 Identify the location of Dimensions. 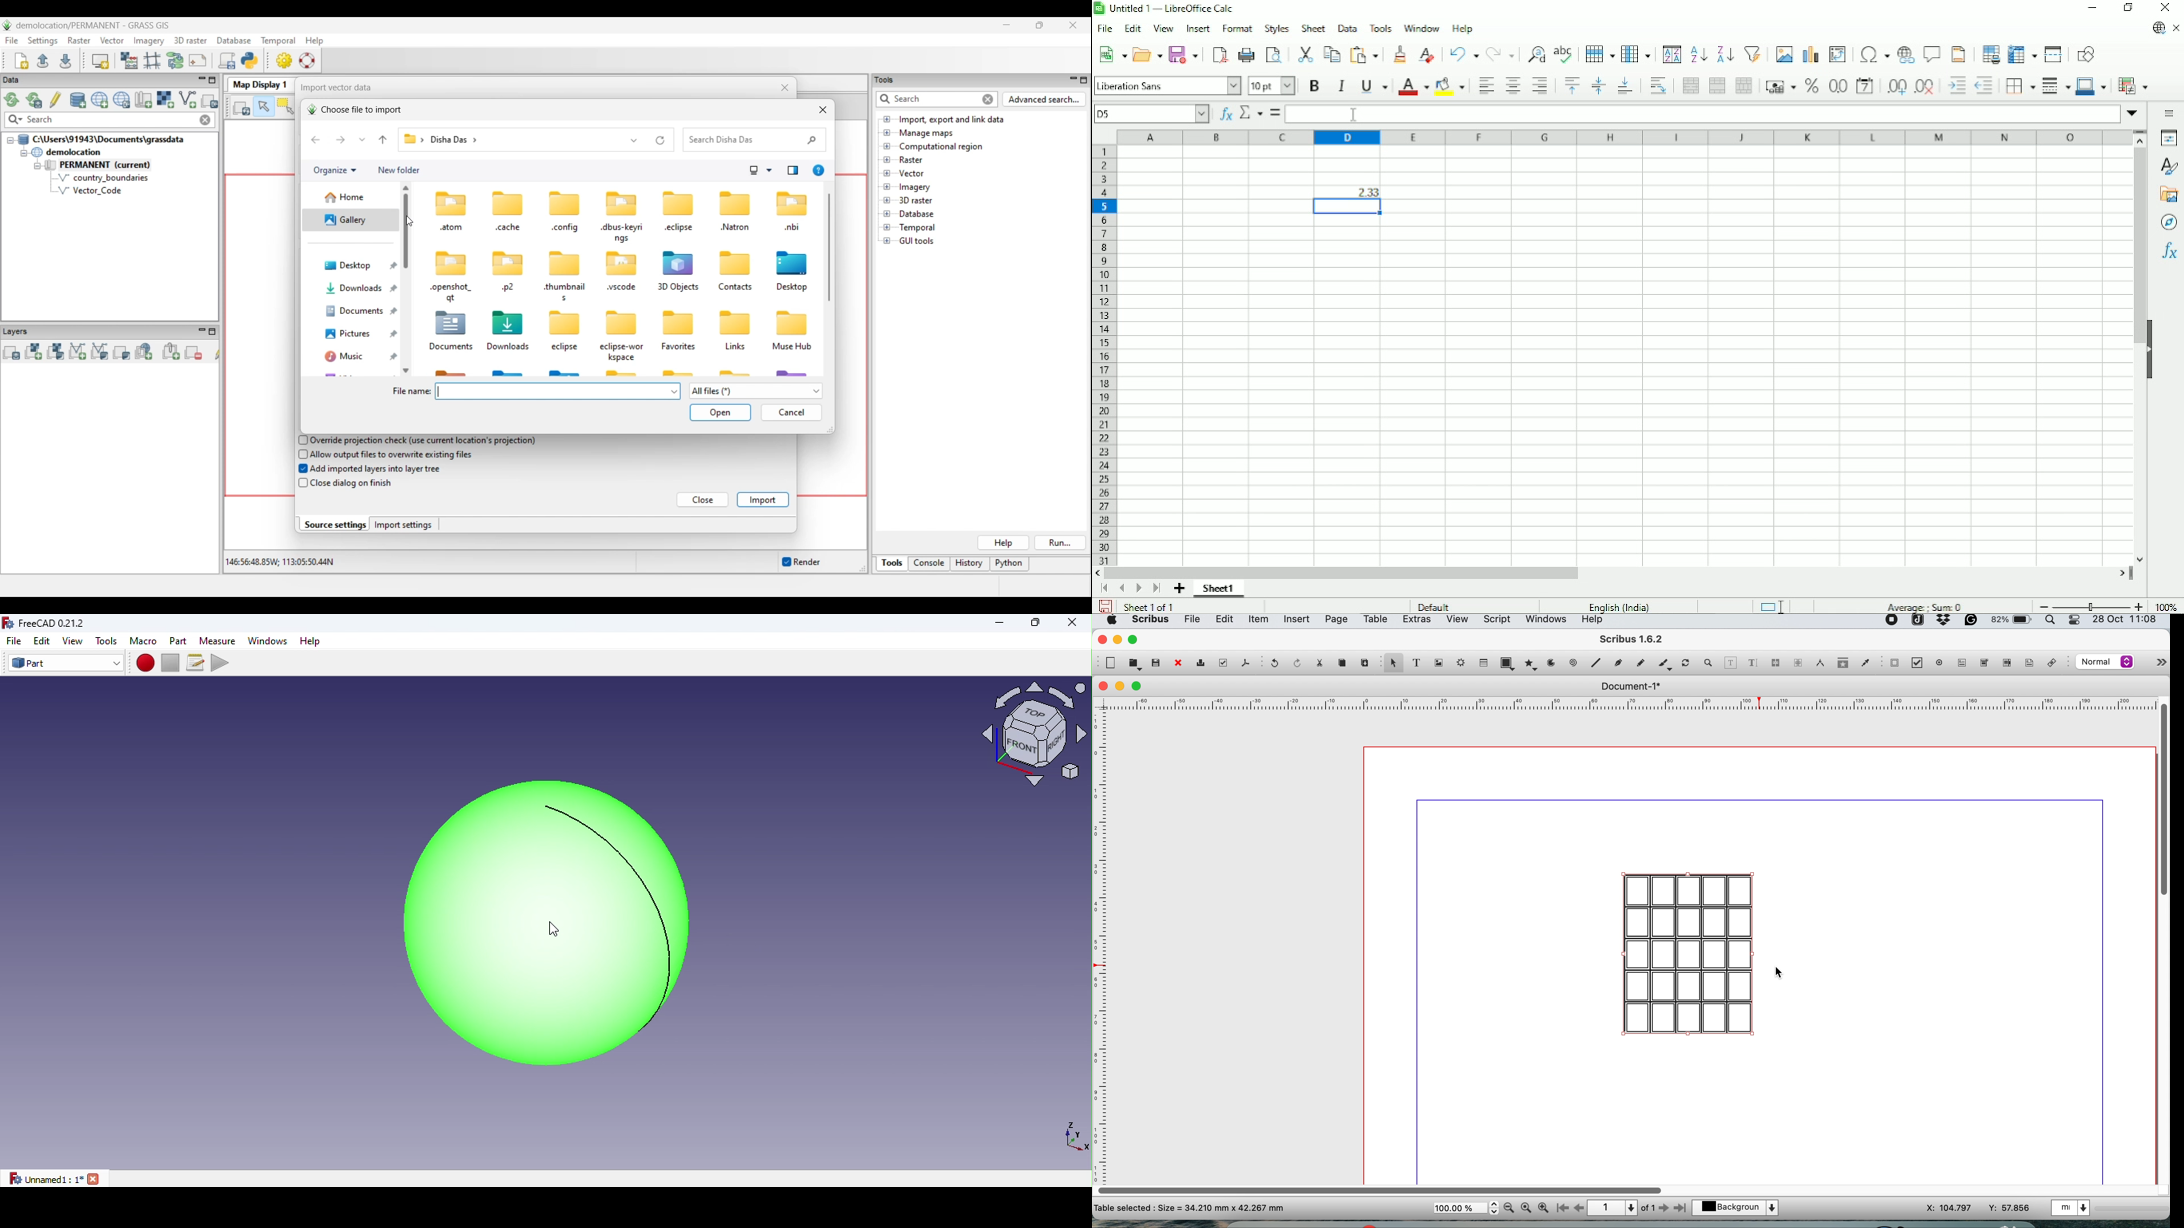
(1073, 1136).